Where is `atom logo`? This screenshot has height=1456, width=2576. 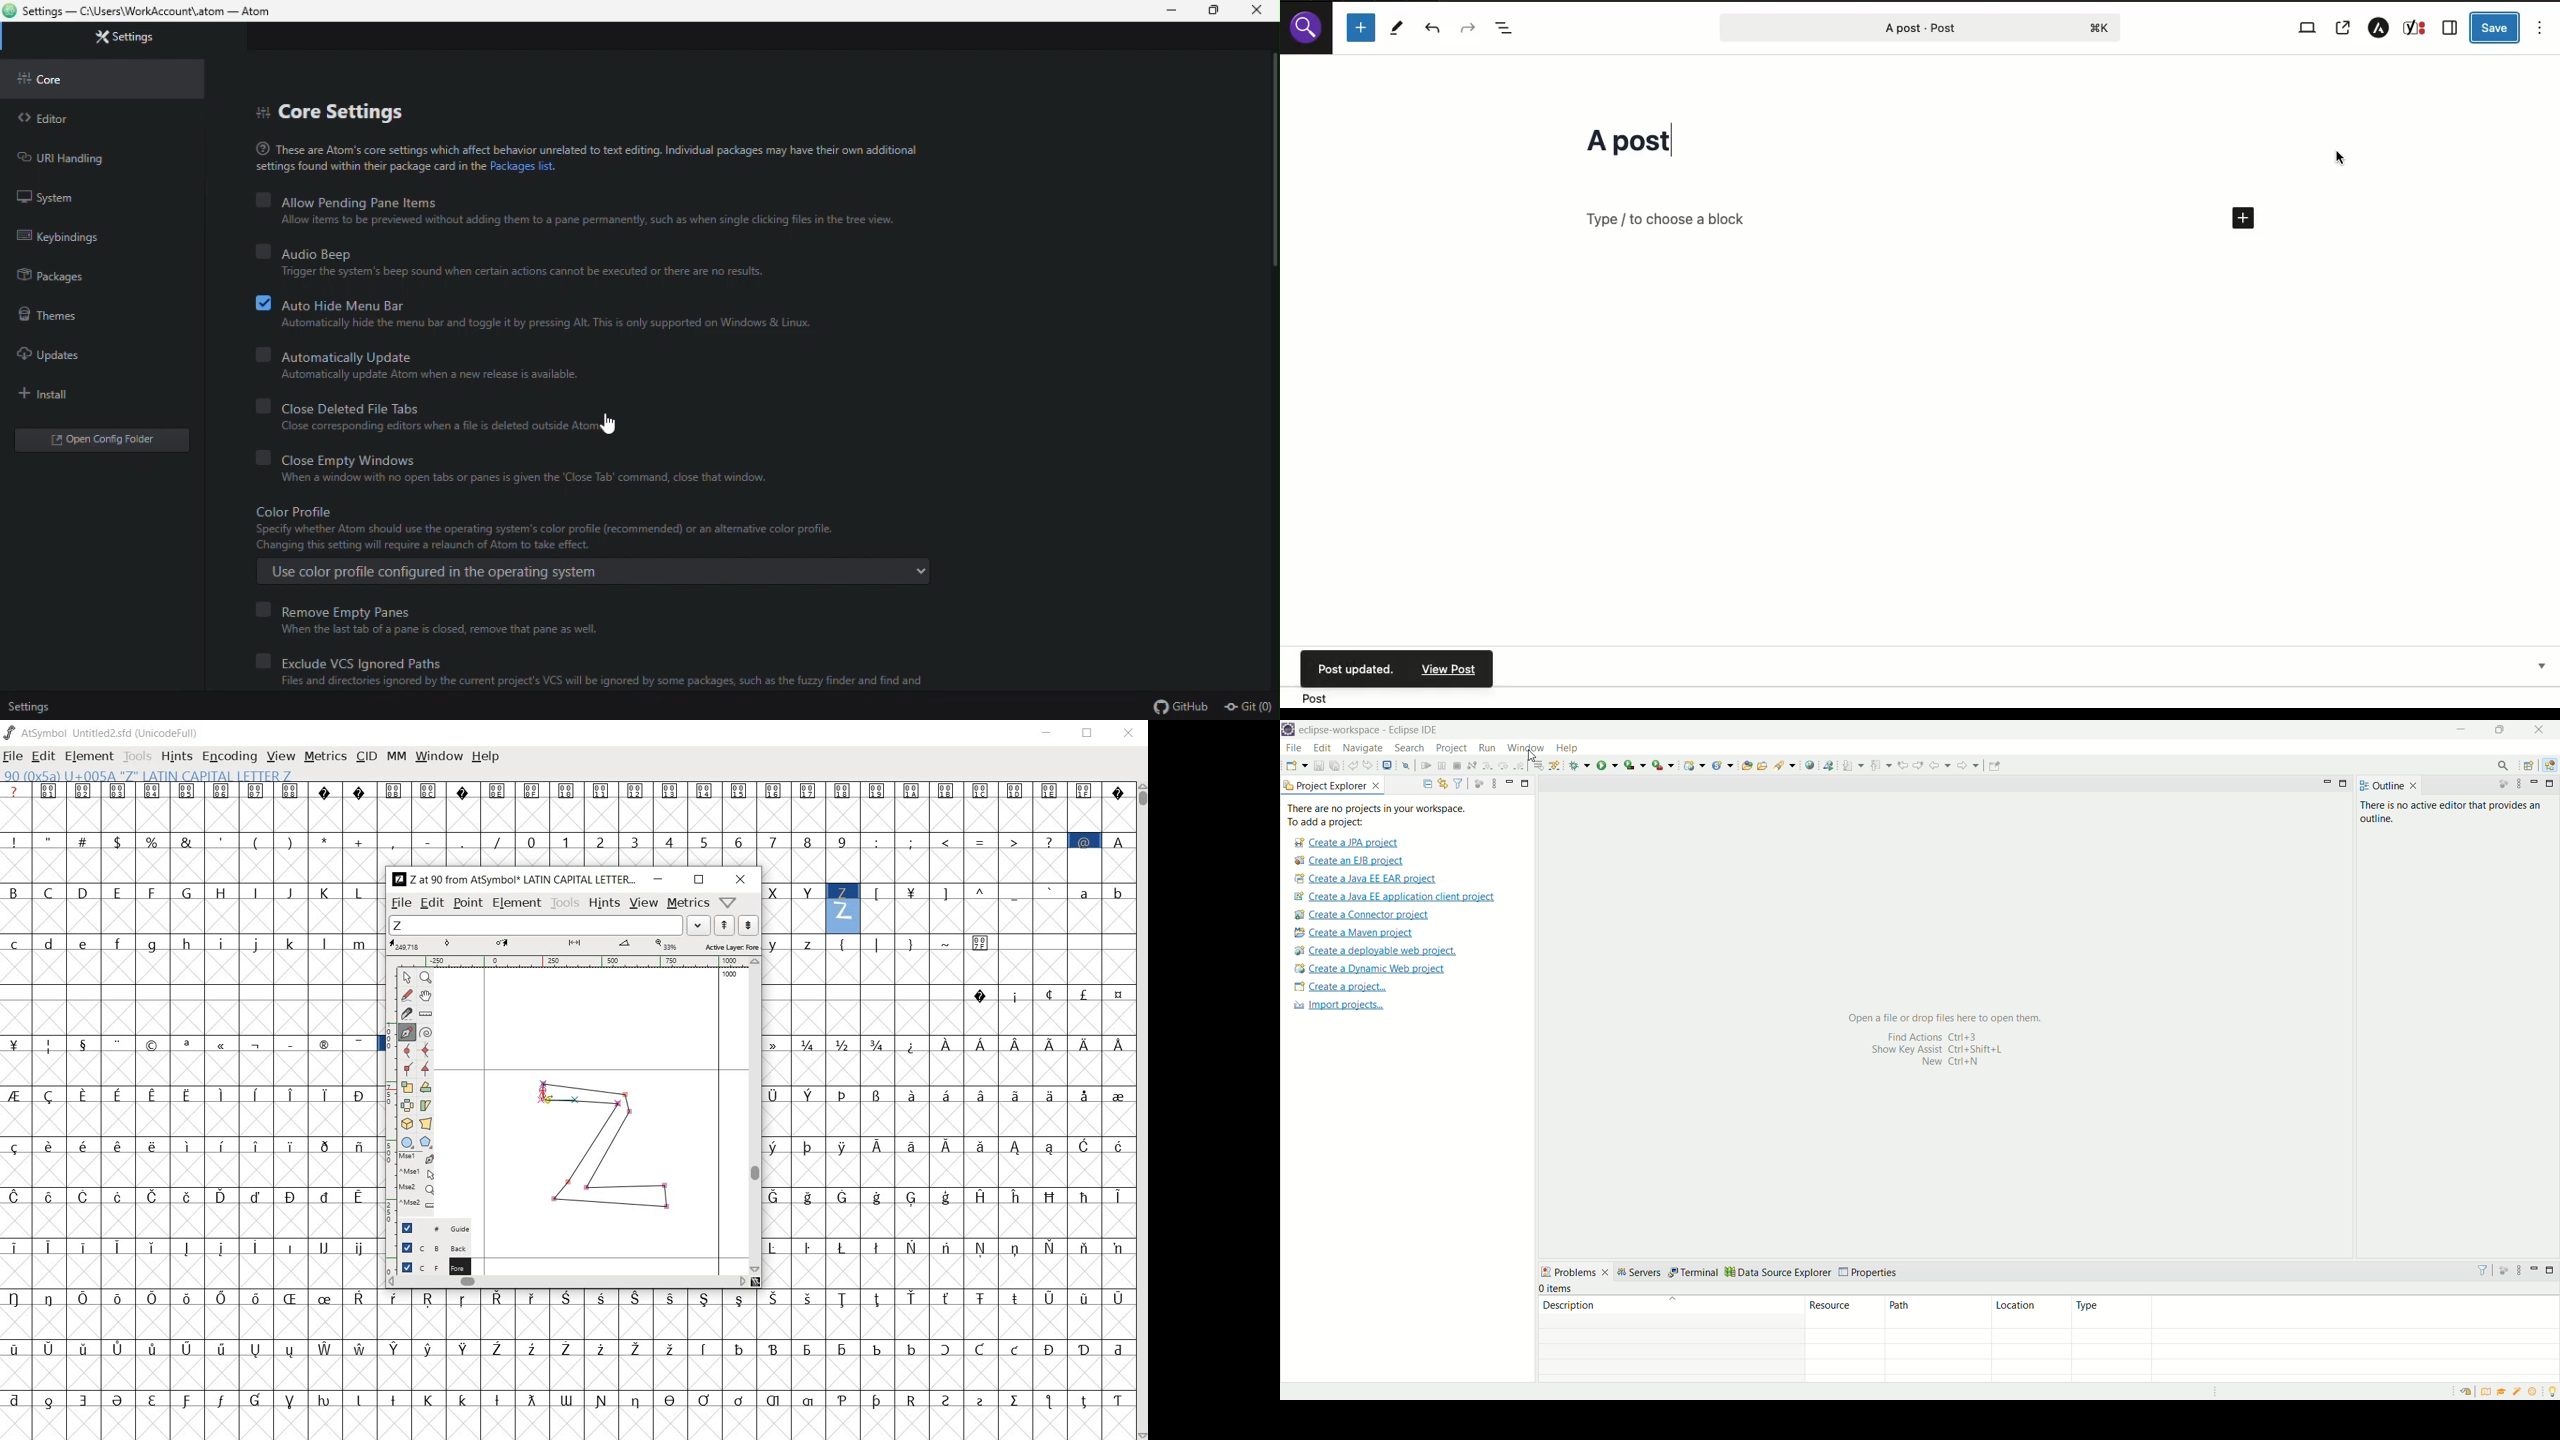
atom logo is located at coordinates (10, 10).